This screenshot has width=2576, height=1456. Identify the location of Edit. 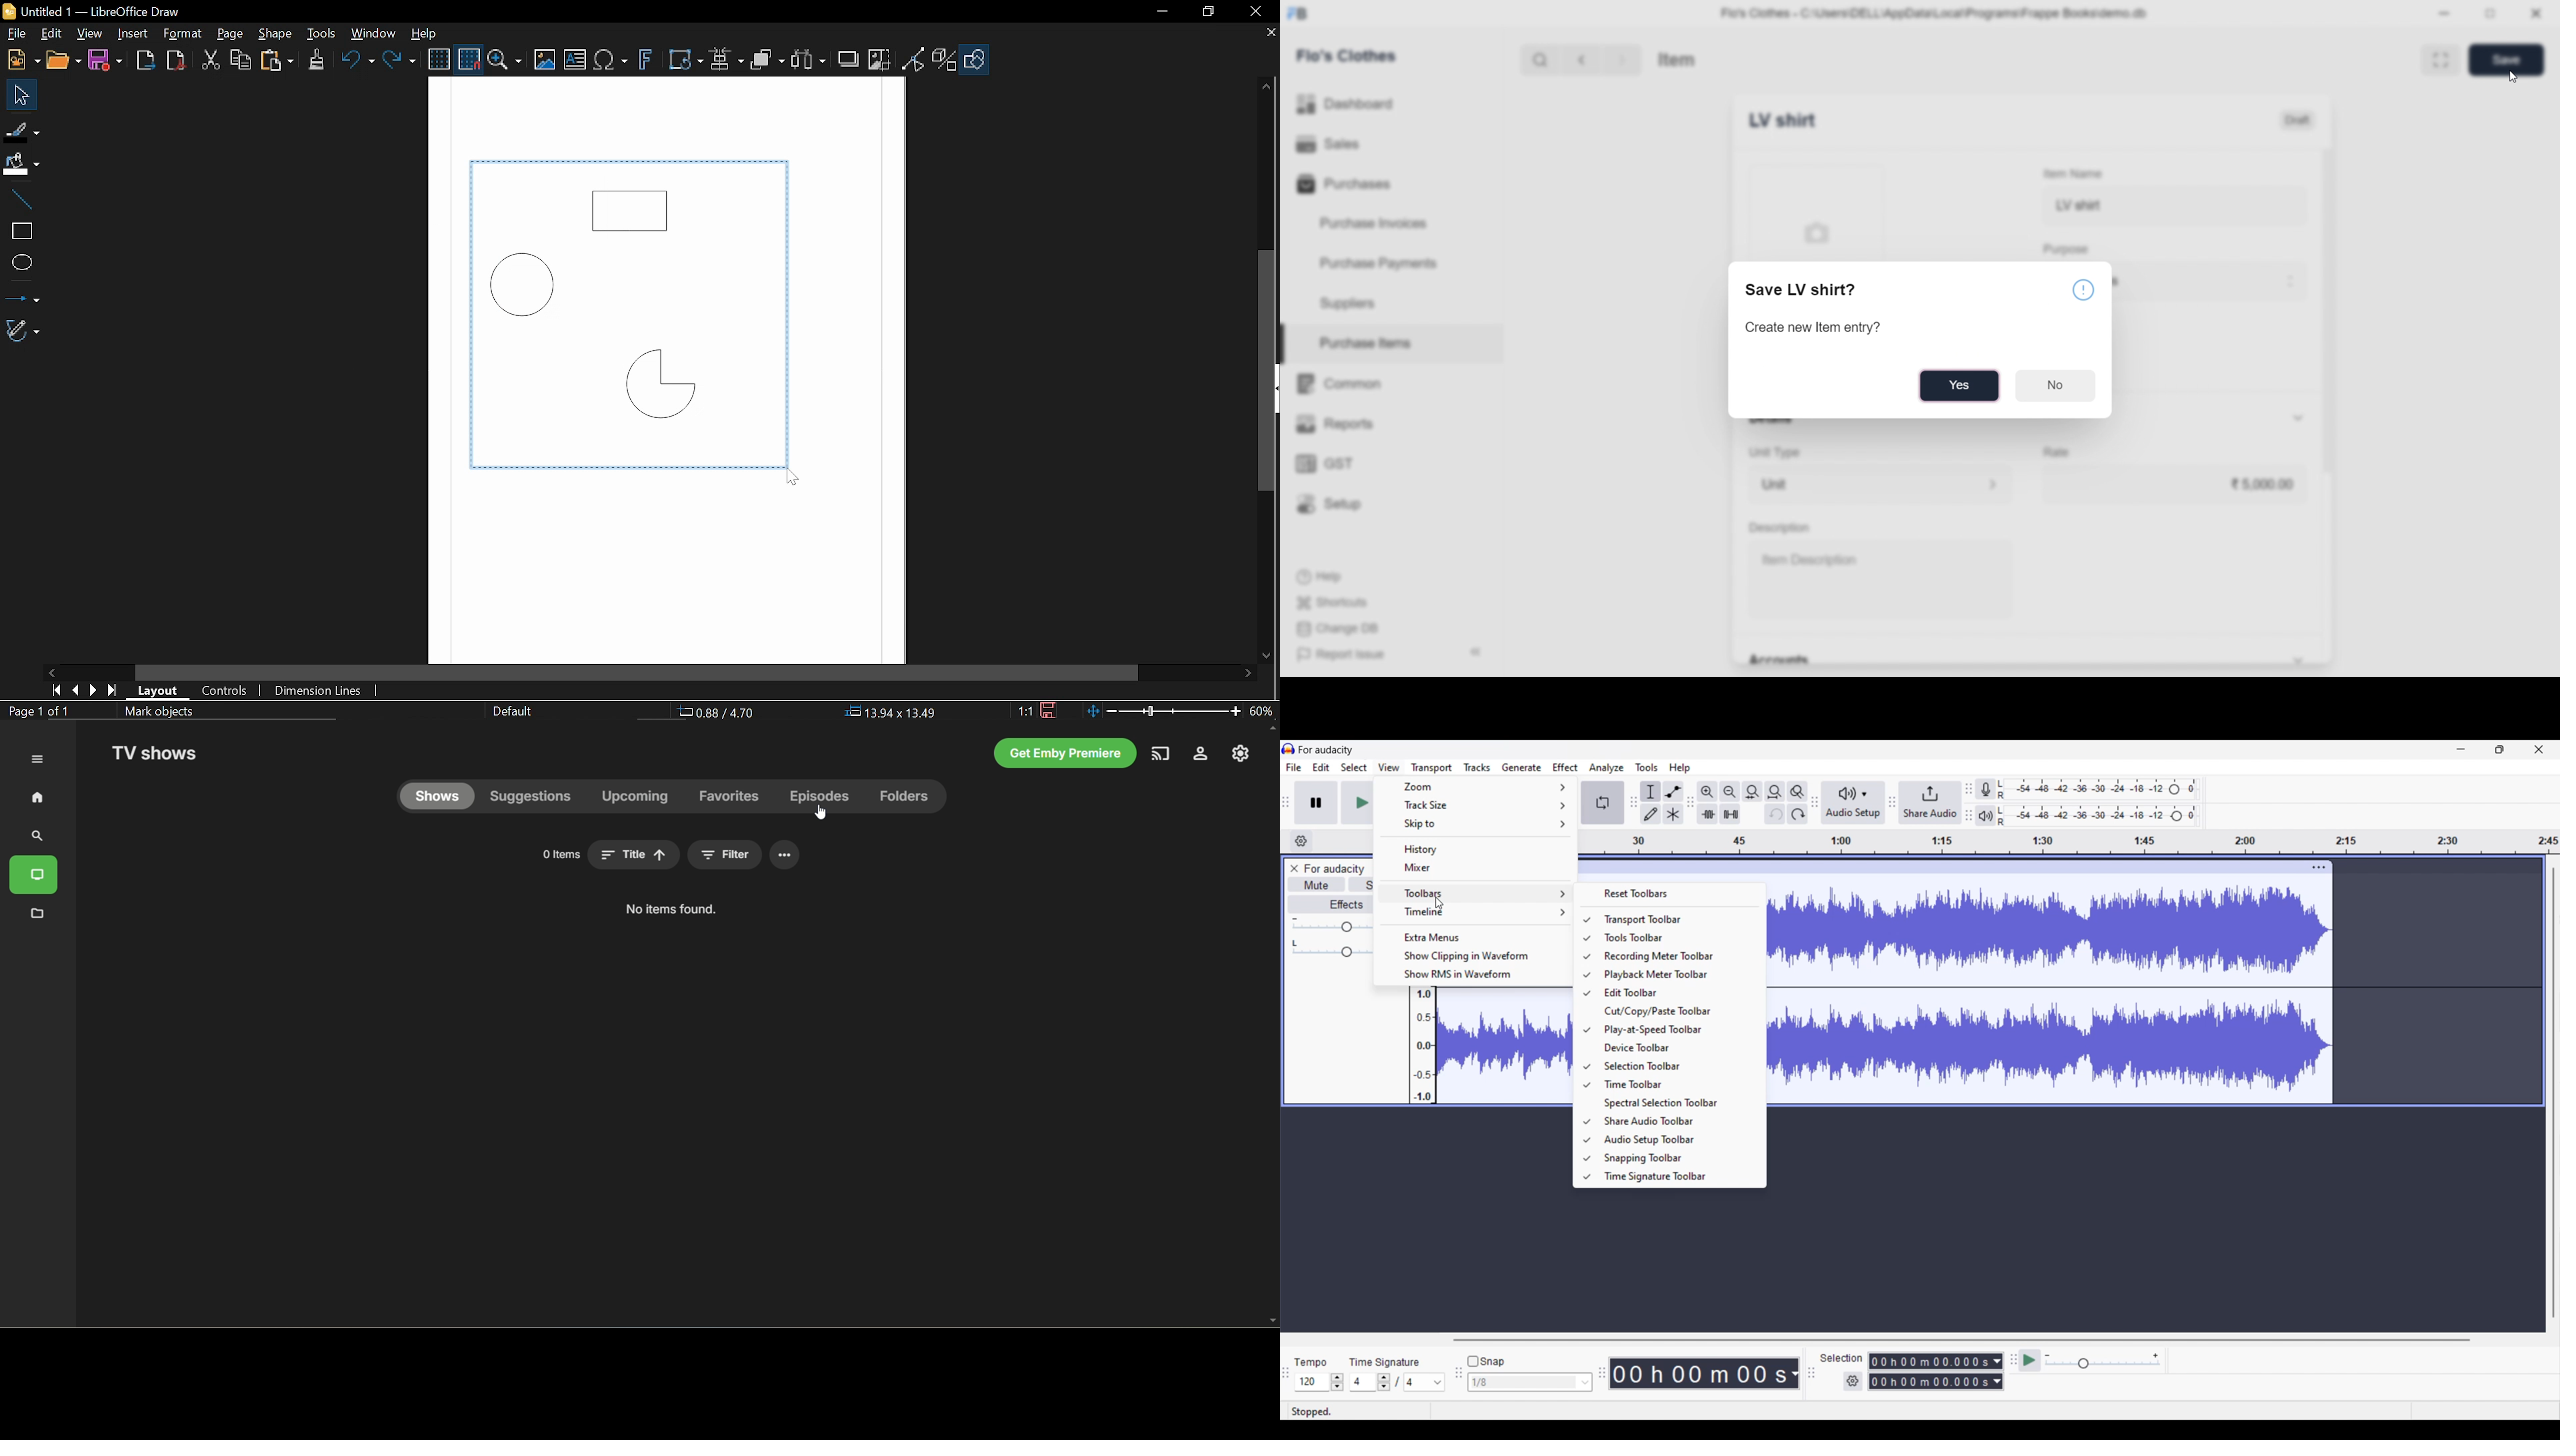
(1321, 767).